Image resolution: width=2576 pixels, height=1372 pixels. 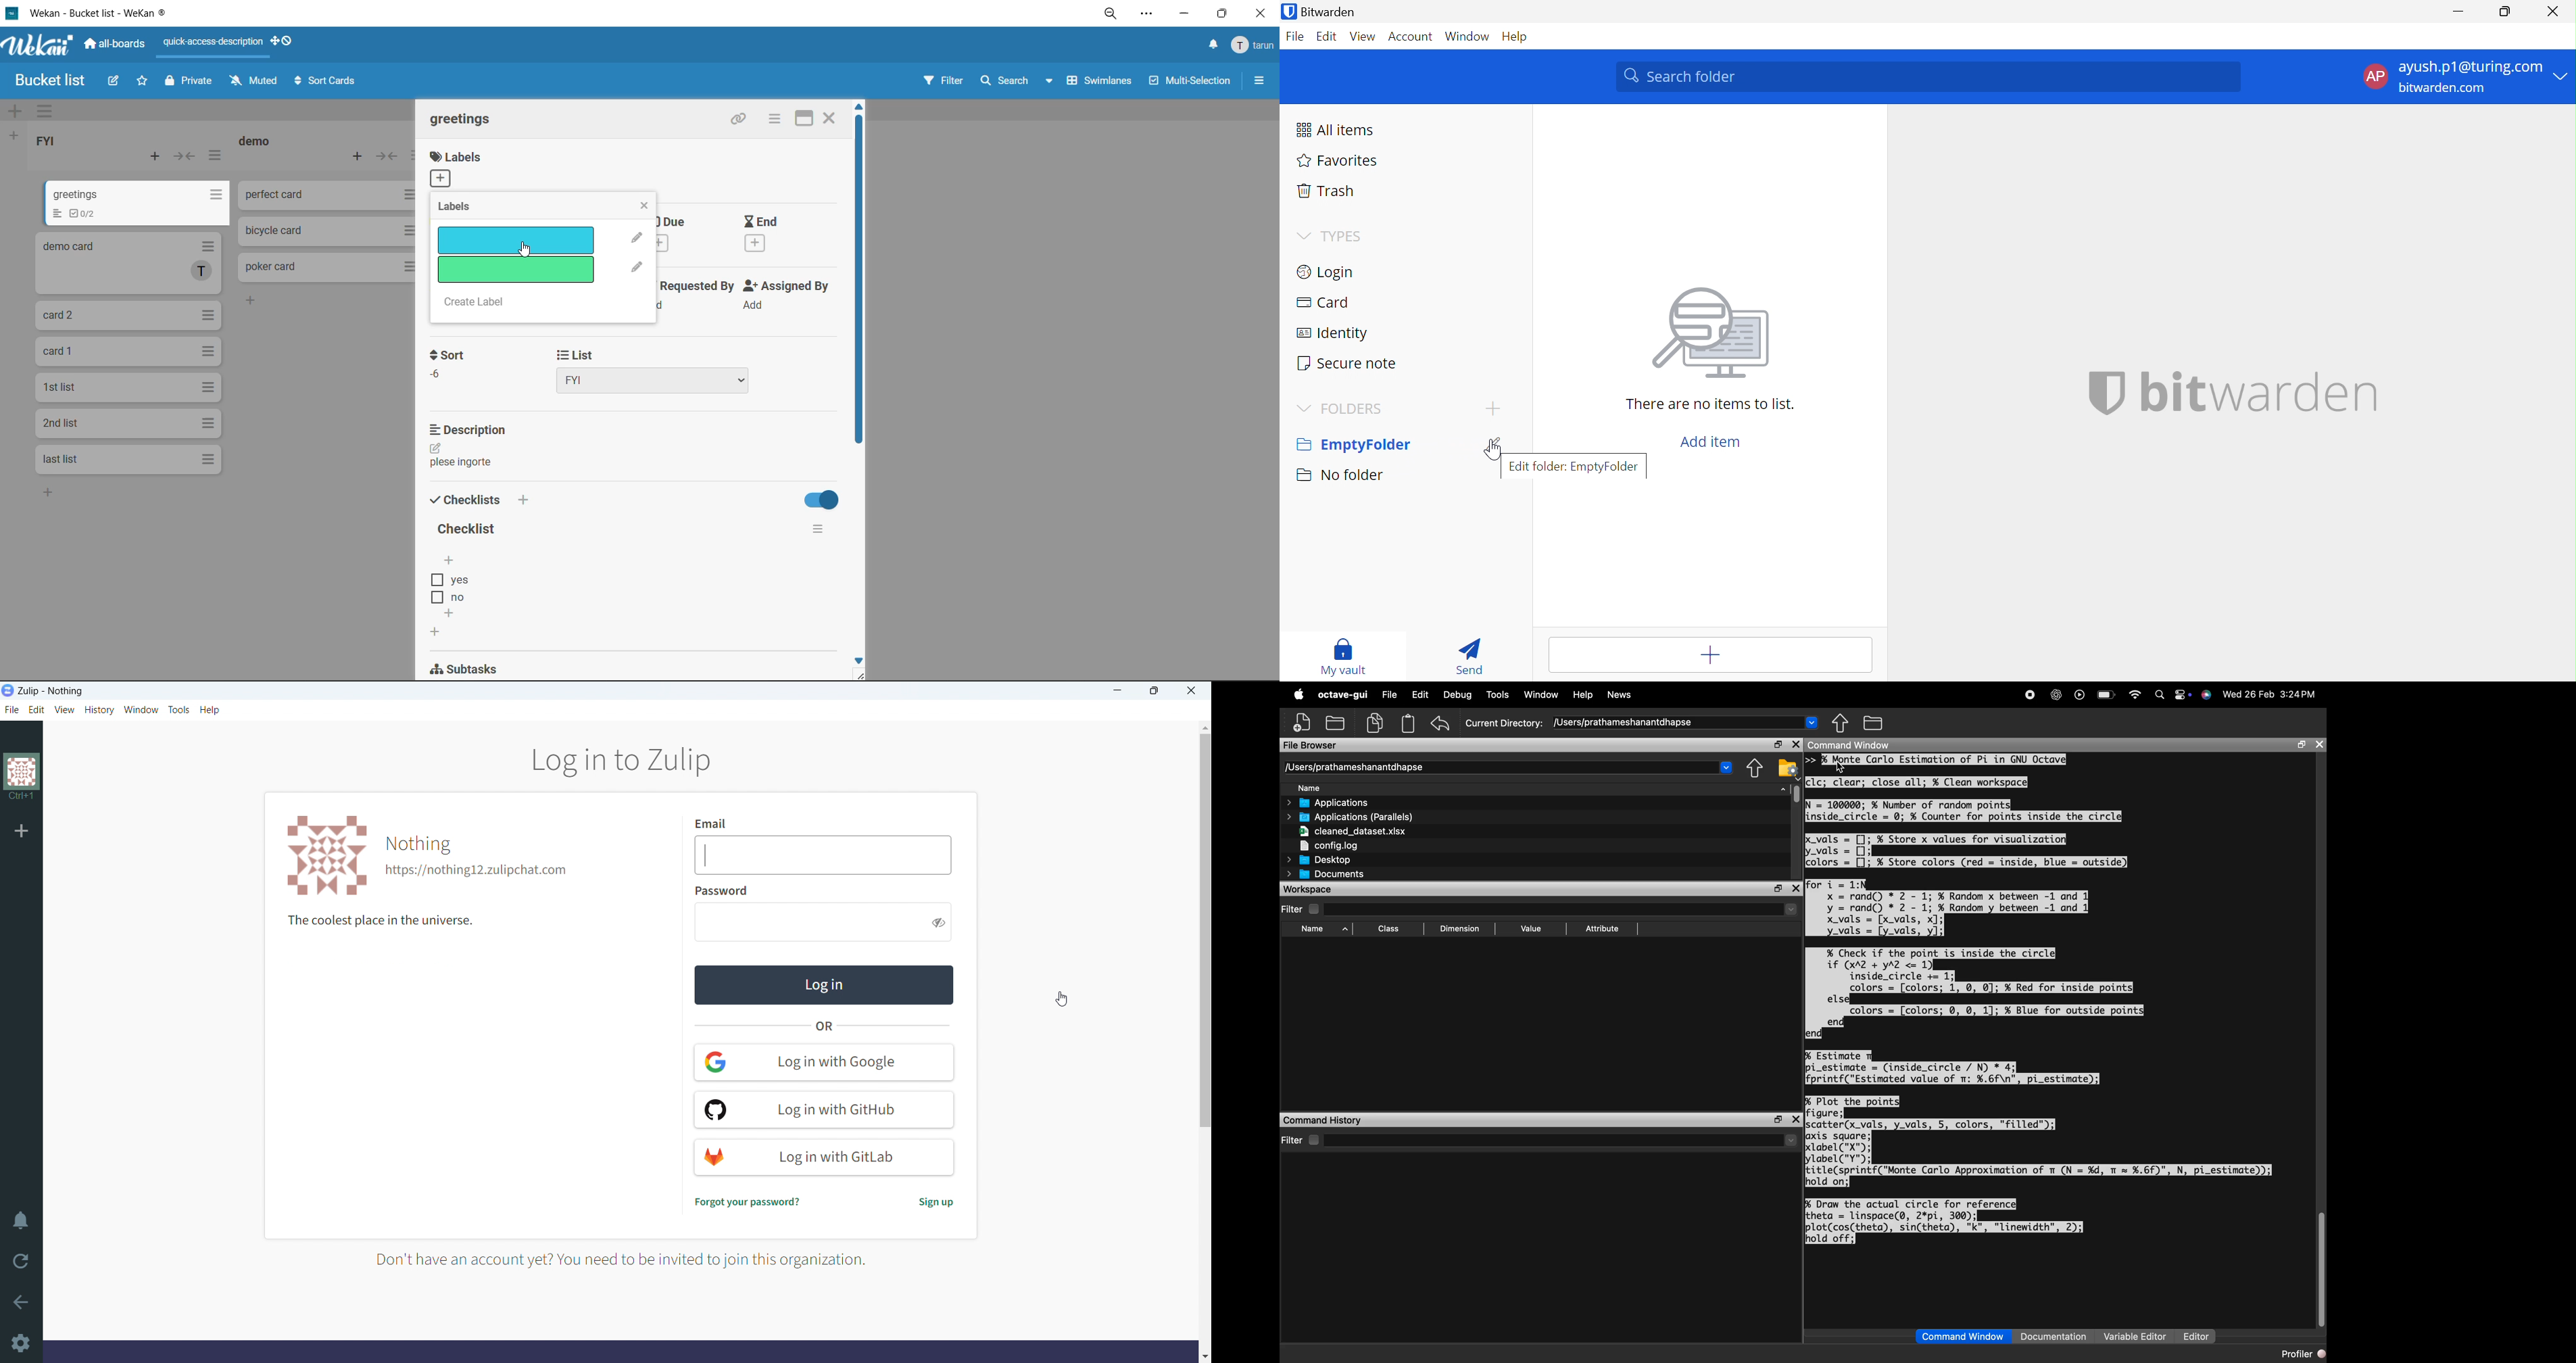 I want to click on login with google, so click(x=825, y=1062).